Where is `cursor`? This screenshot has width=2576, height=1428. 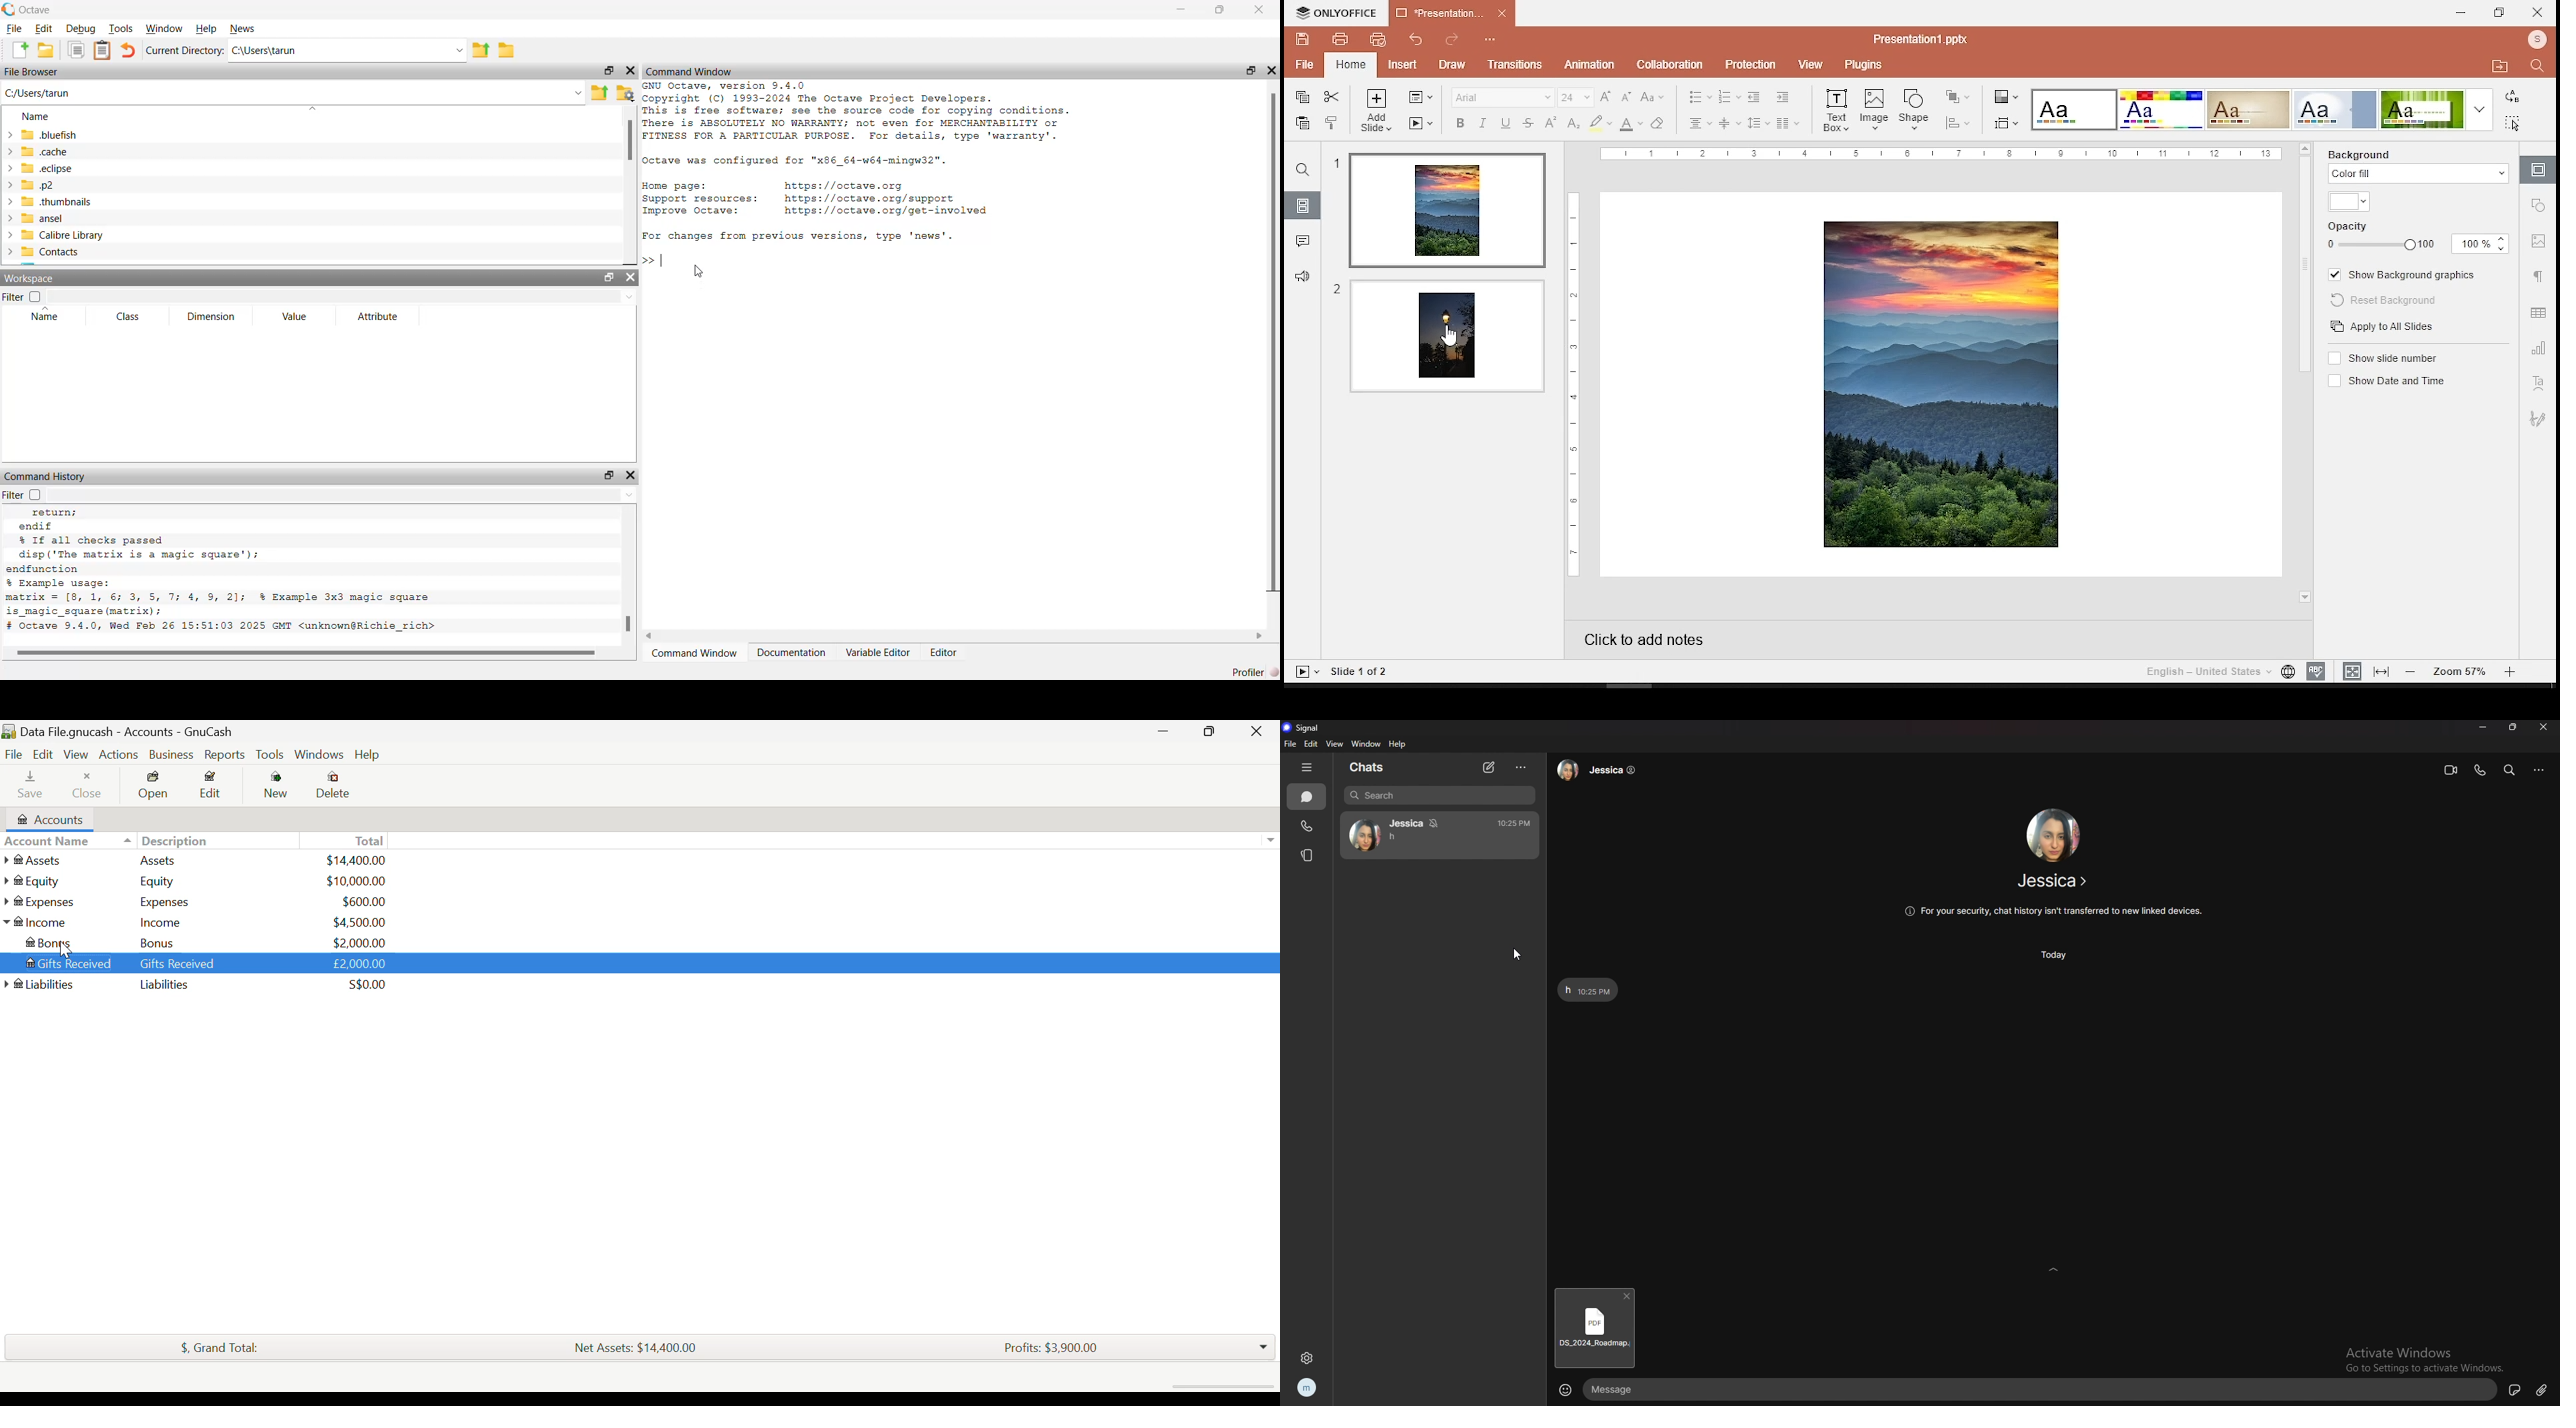 cursor is located at coordinates (1516, 955).